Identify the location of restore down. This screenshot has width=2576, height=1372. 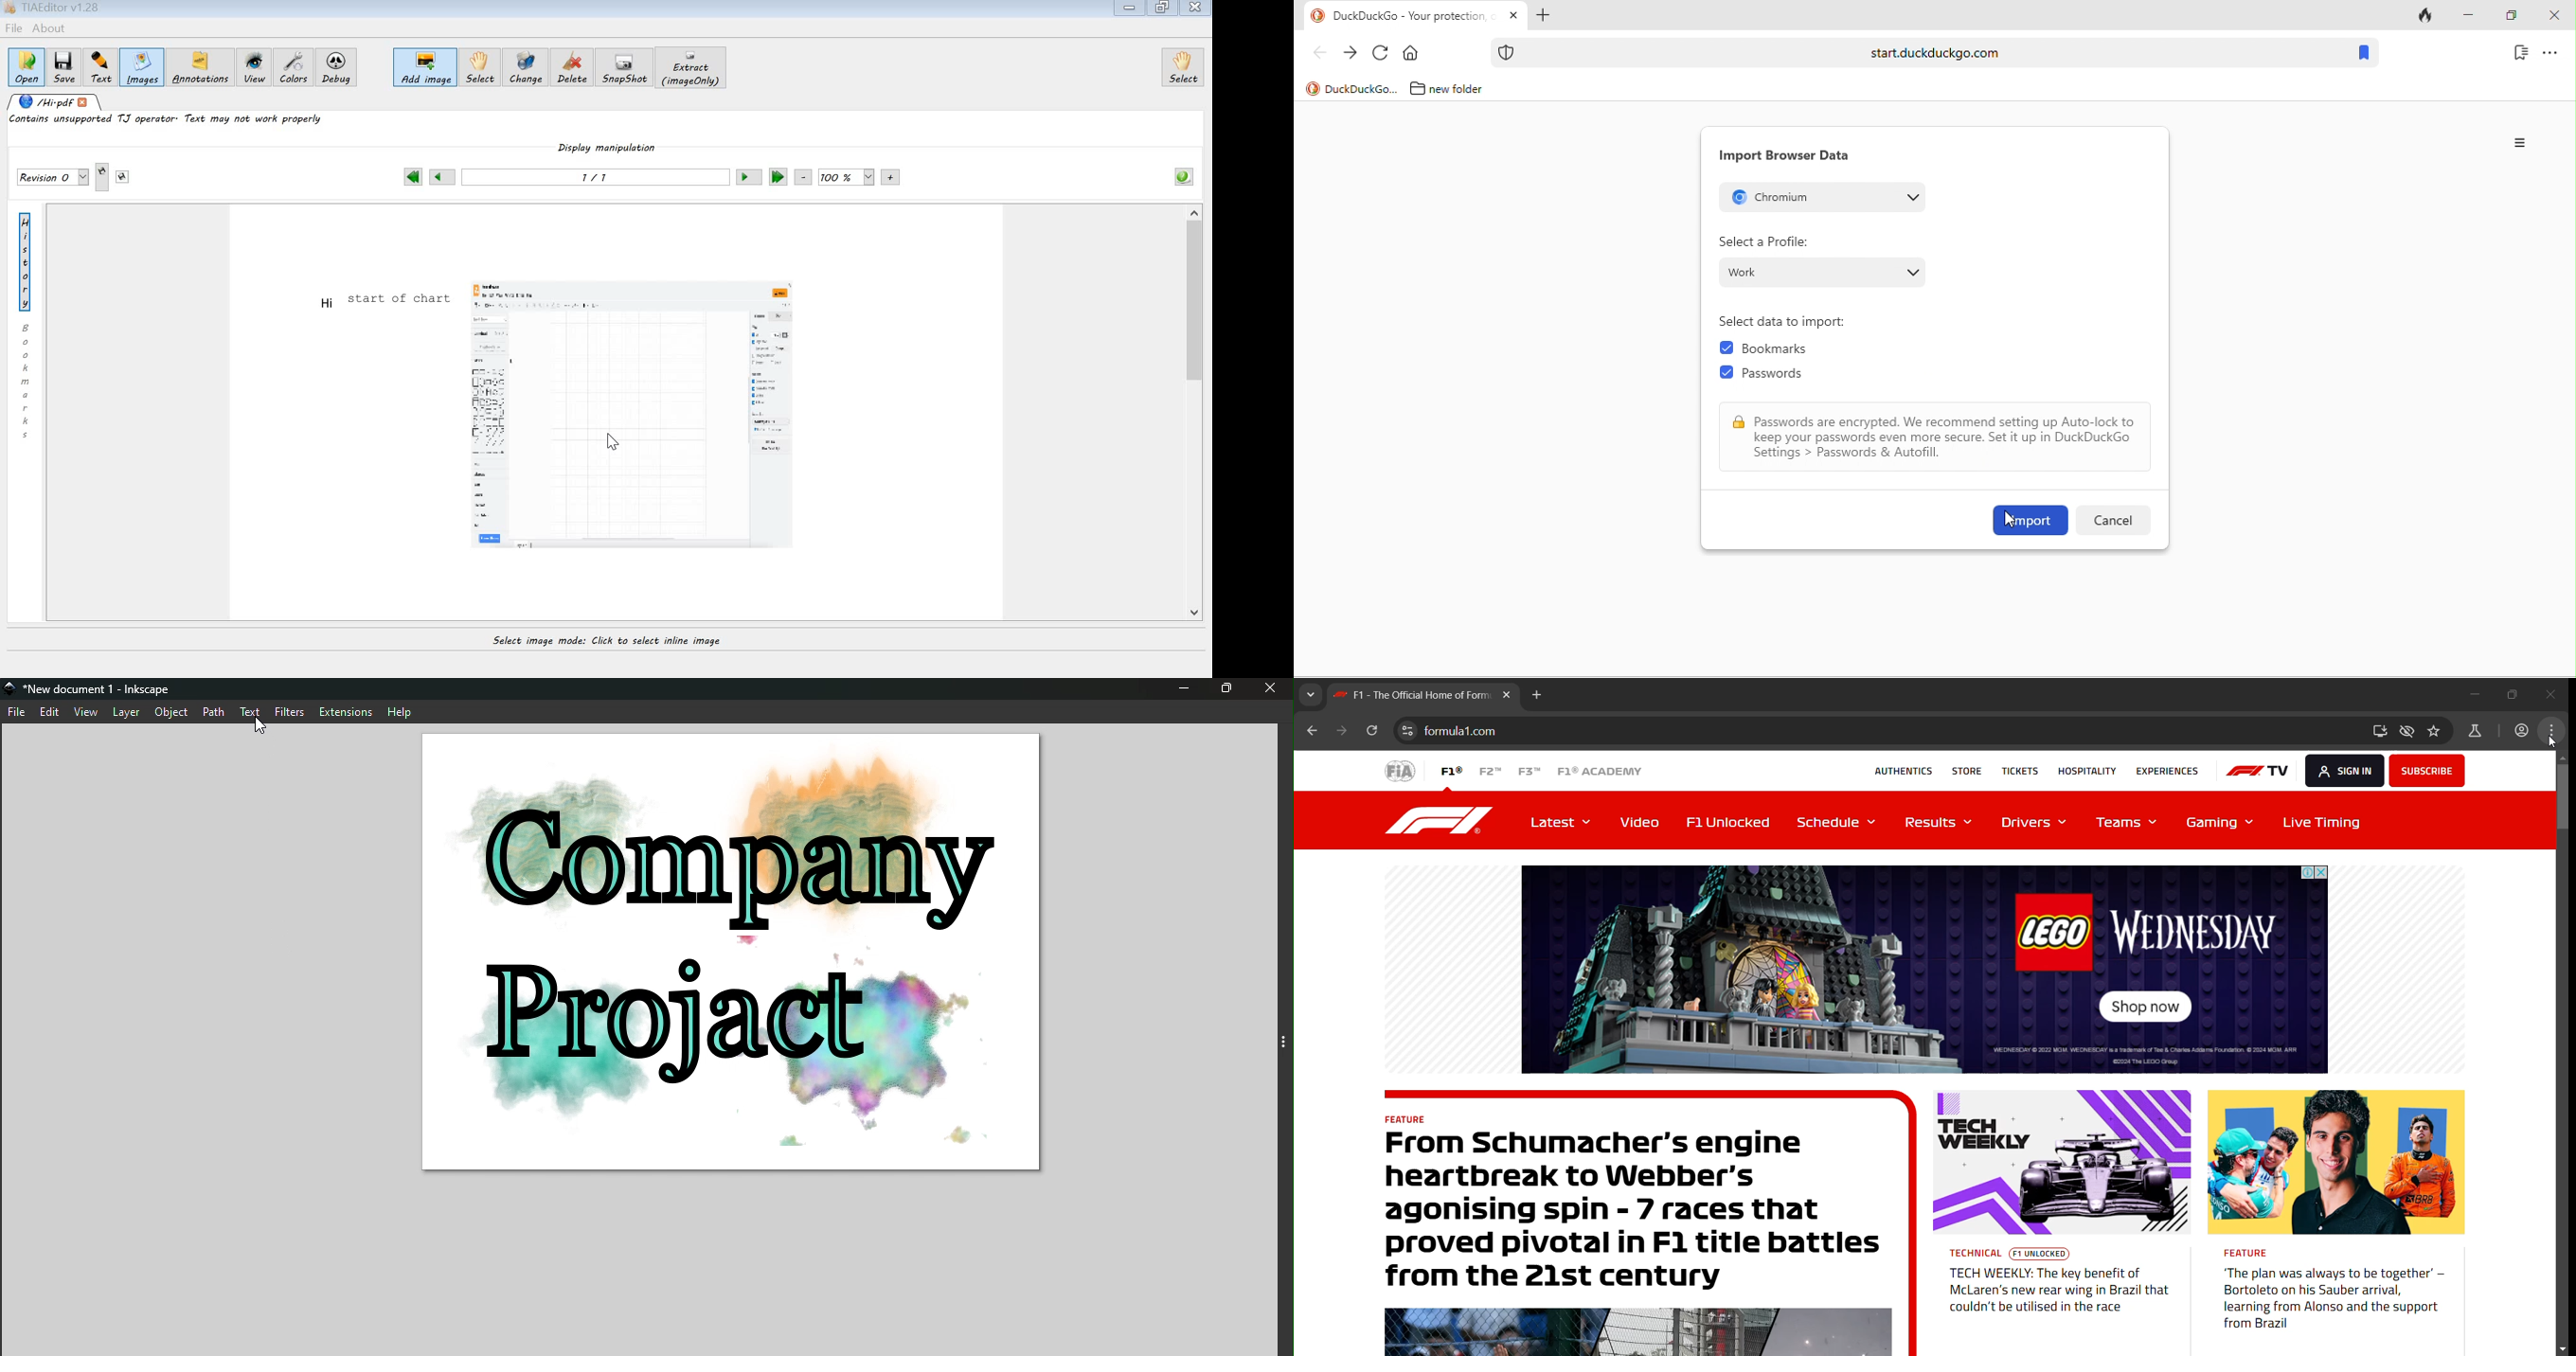
(1164, 8).